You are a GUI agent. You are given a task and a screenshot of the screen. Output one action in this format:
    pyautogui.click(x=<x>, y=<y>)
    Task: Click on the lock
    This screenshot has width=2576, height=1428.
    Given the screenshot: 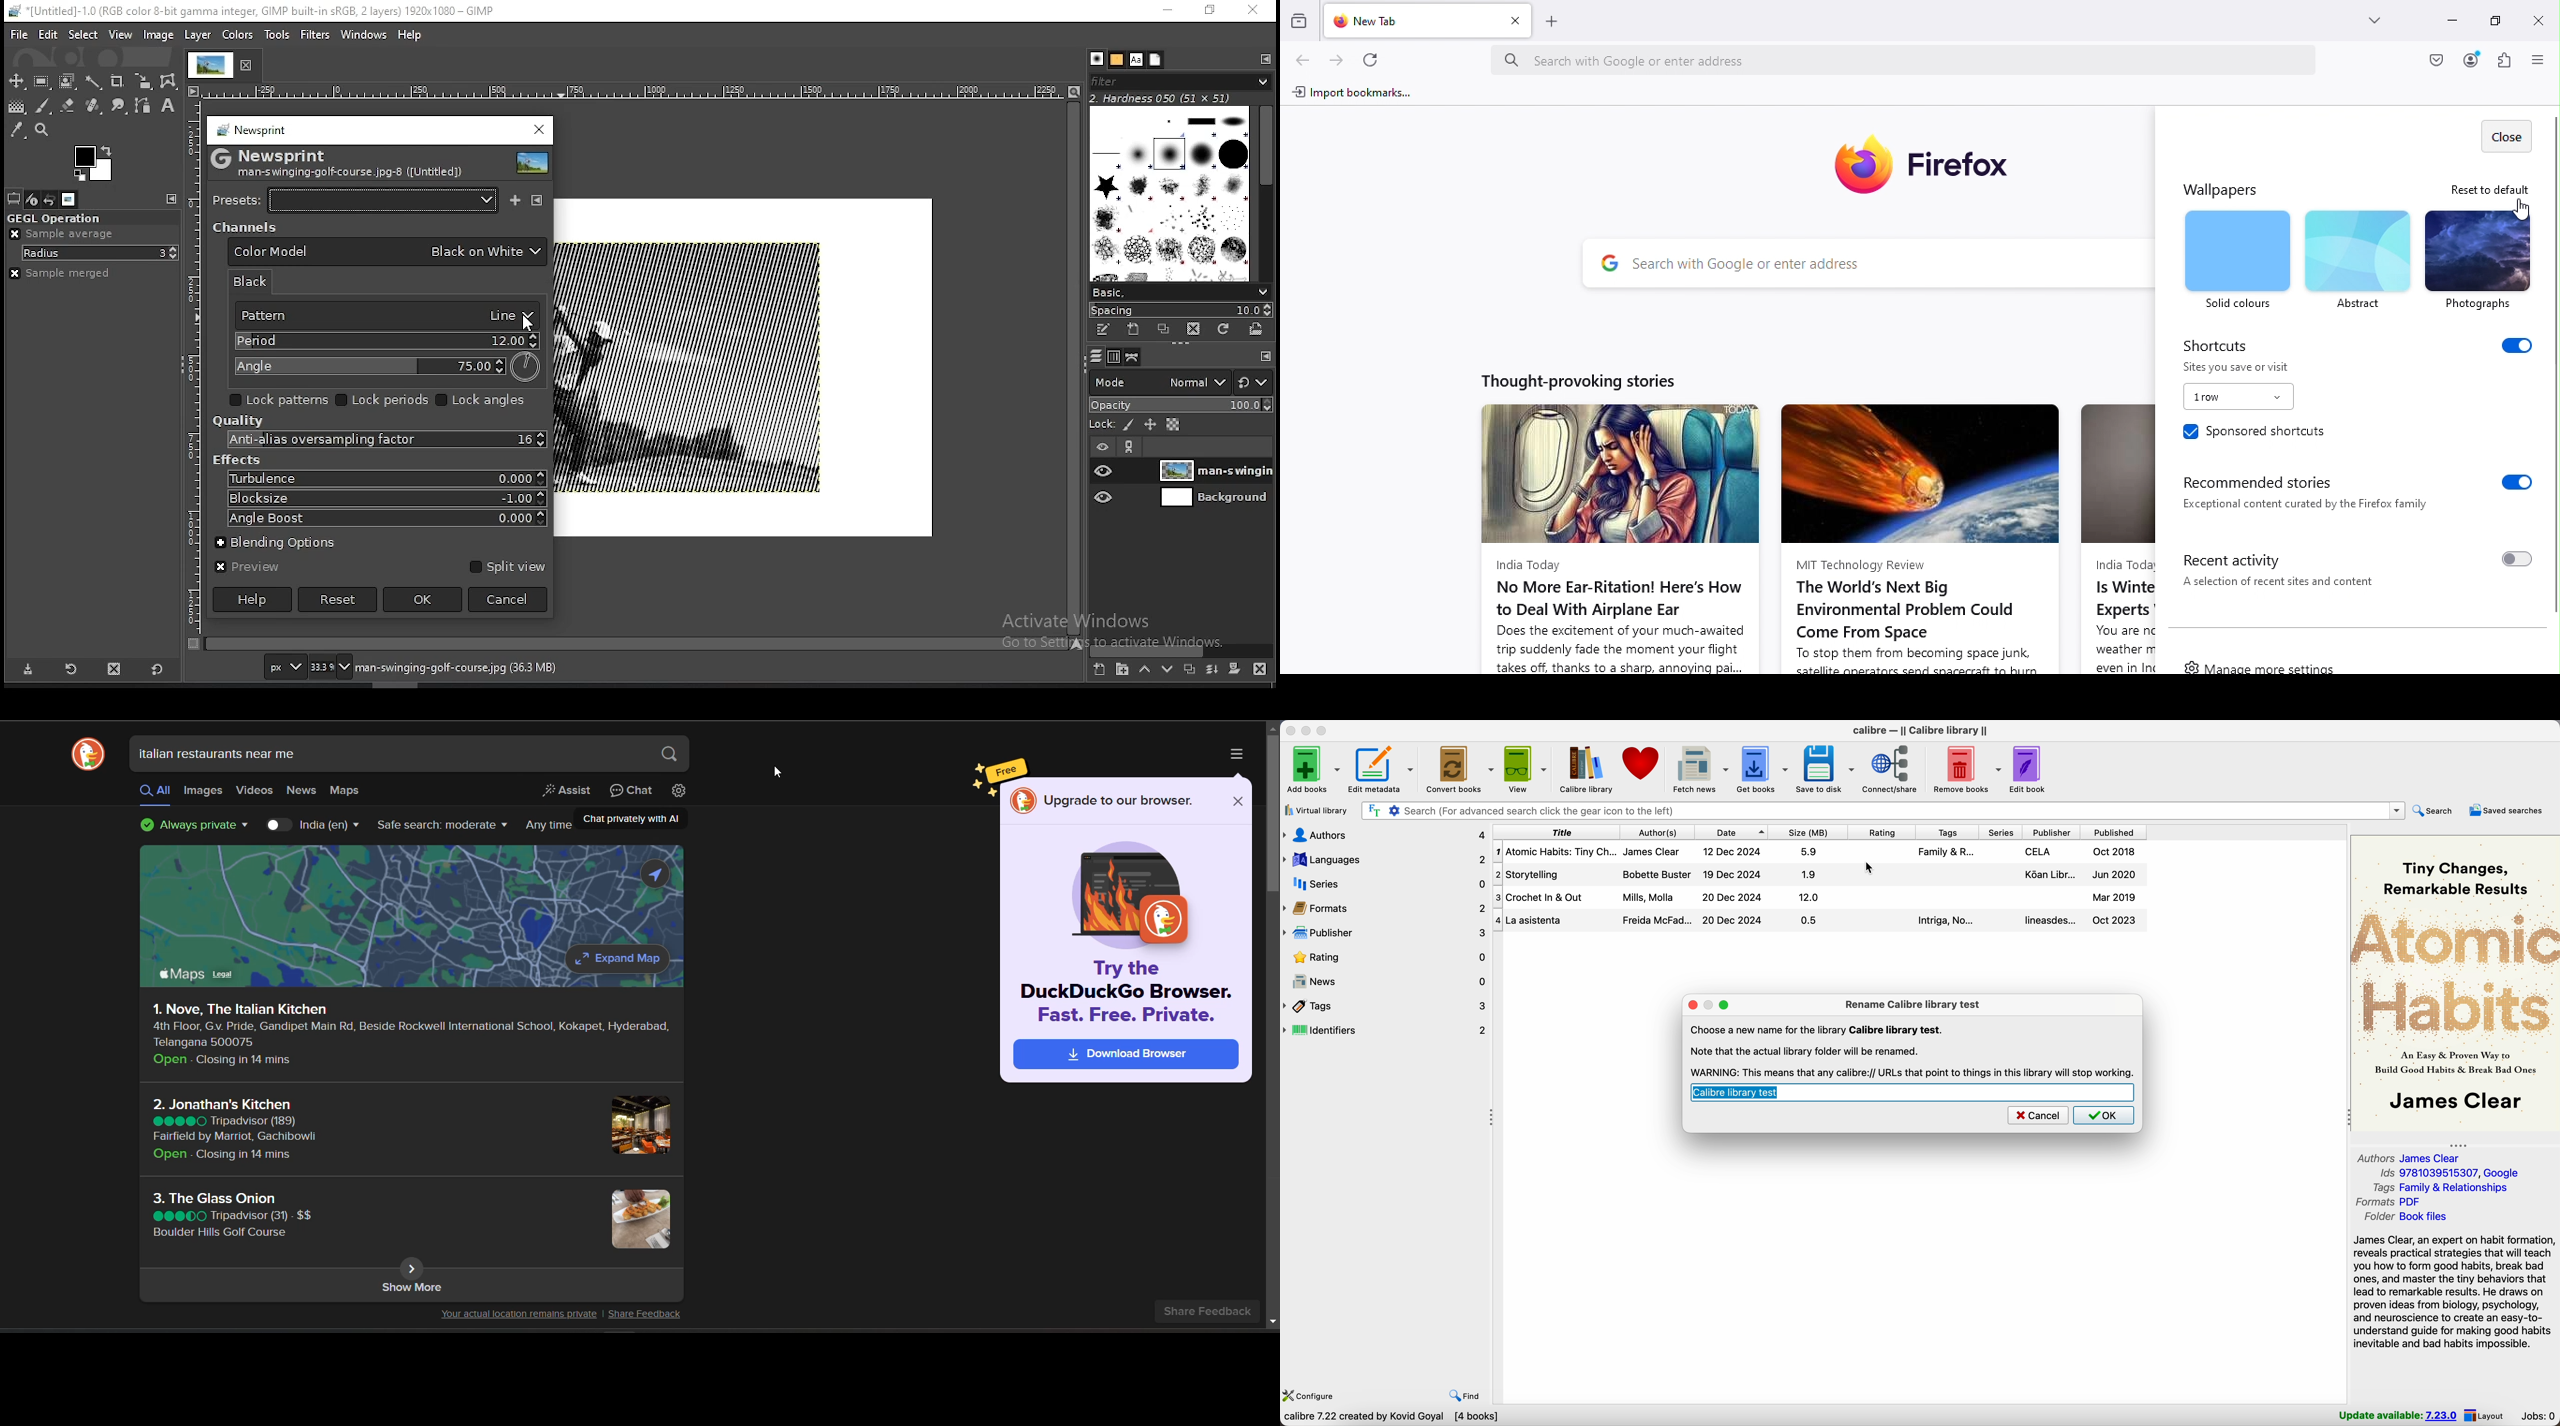 What is the action you would take?
    pyautogui.click(x=1103, y=424)
    